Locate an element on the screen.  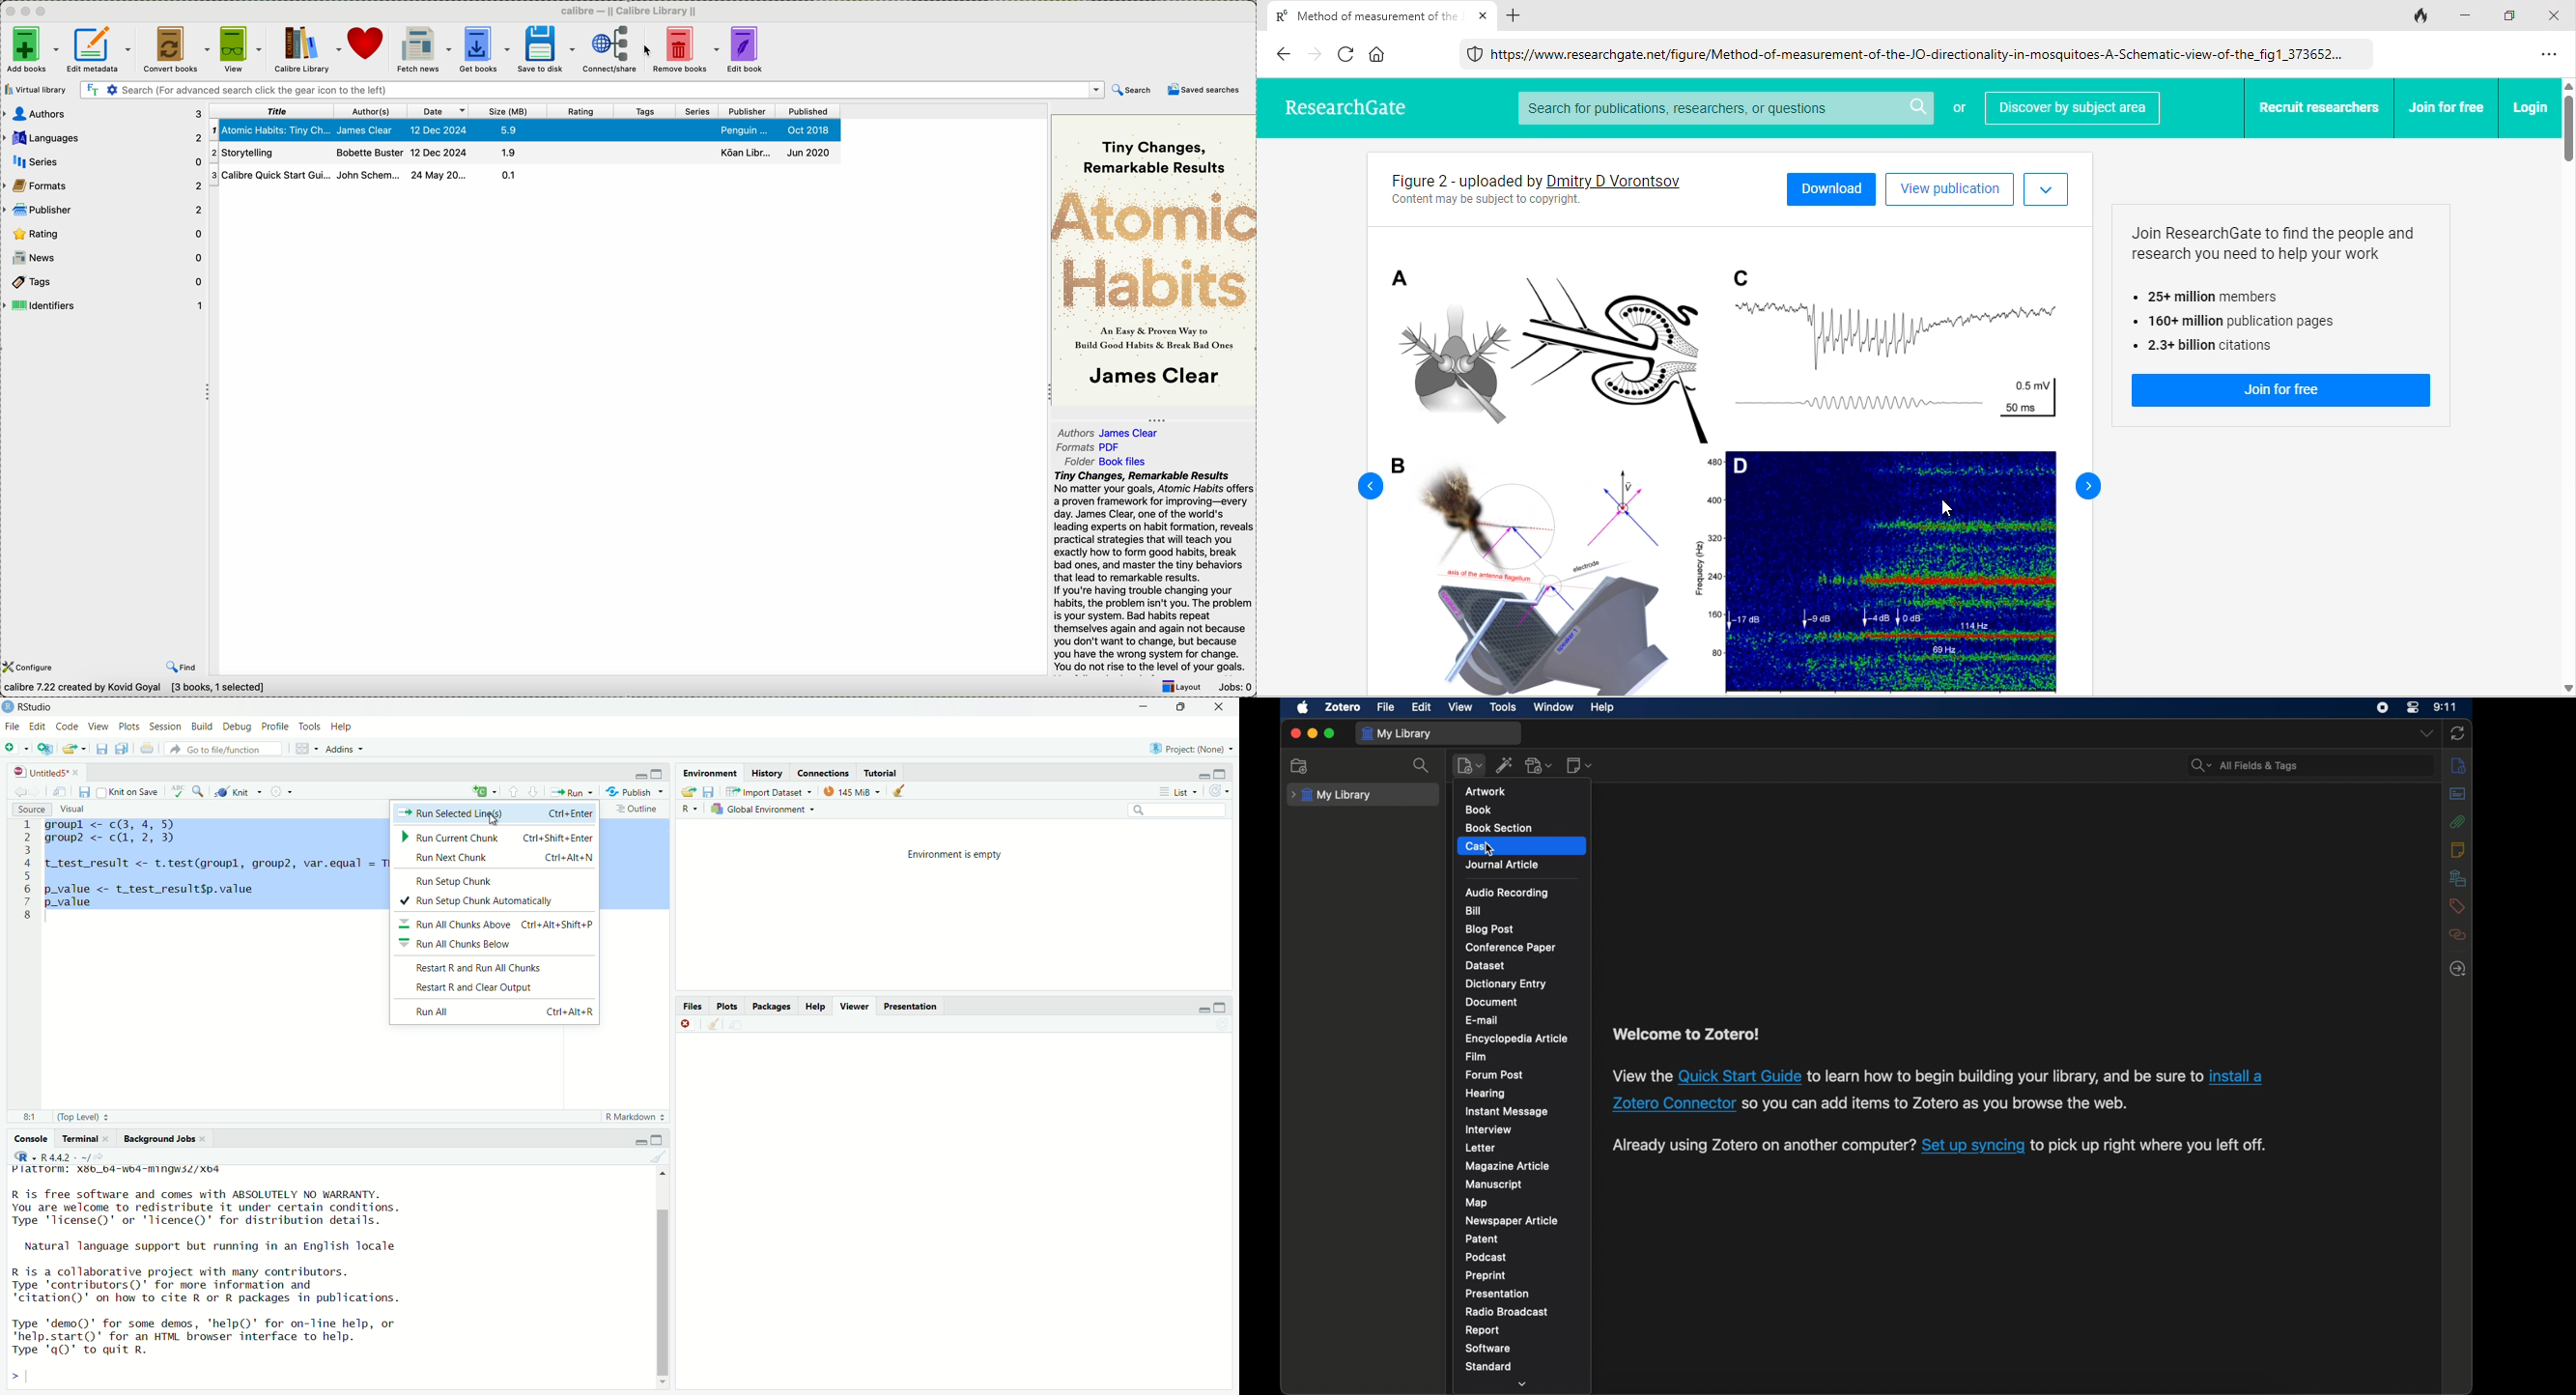
OPEN AN EXISTING FILE is located at coordinates (74, 749).